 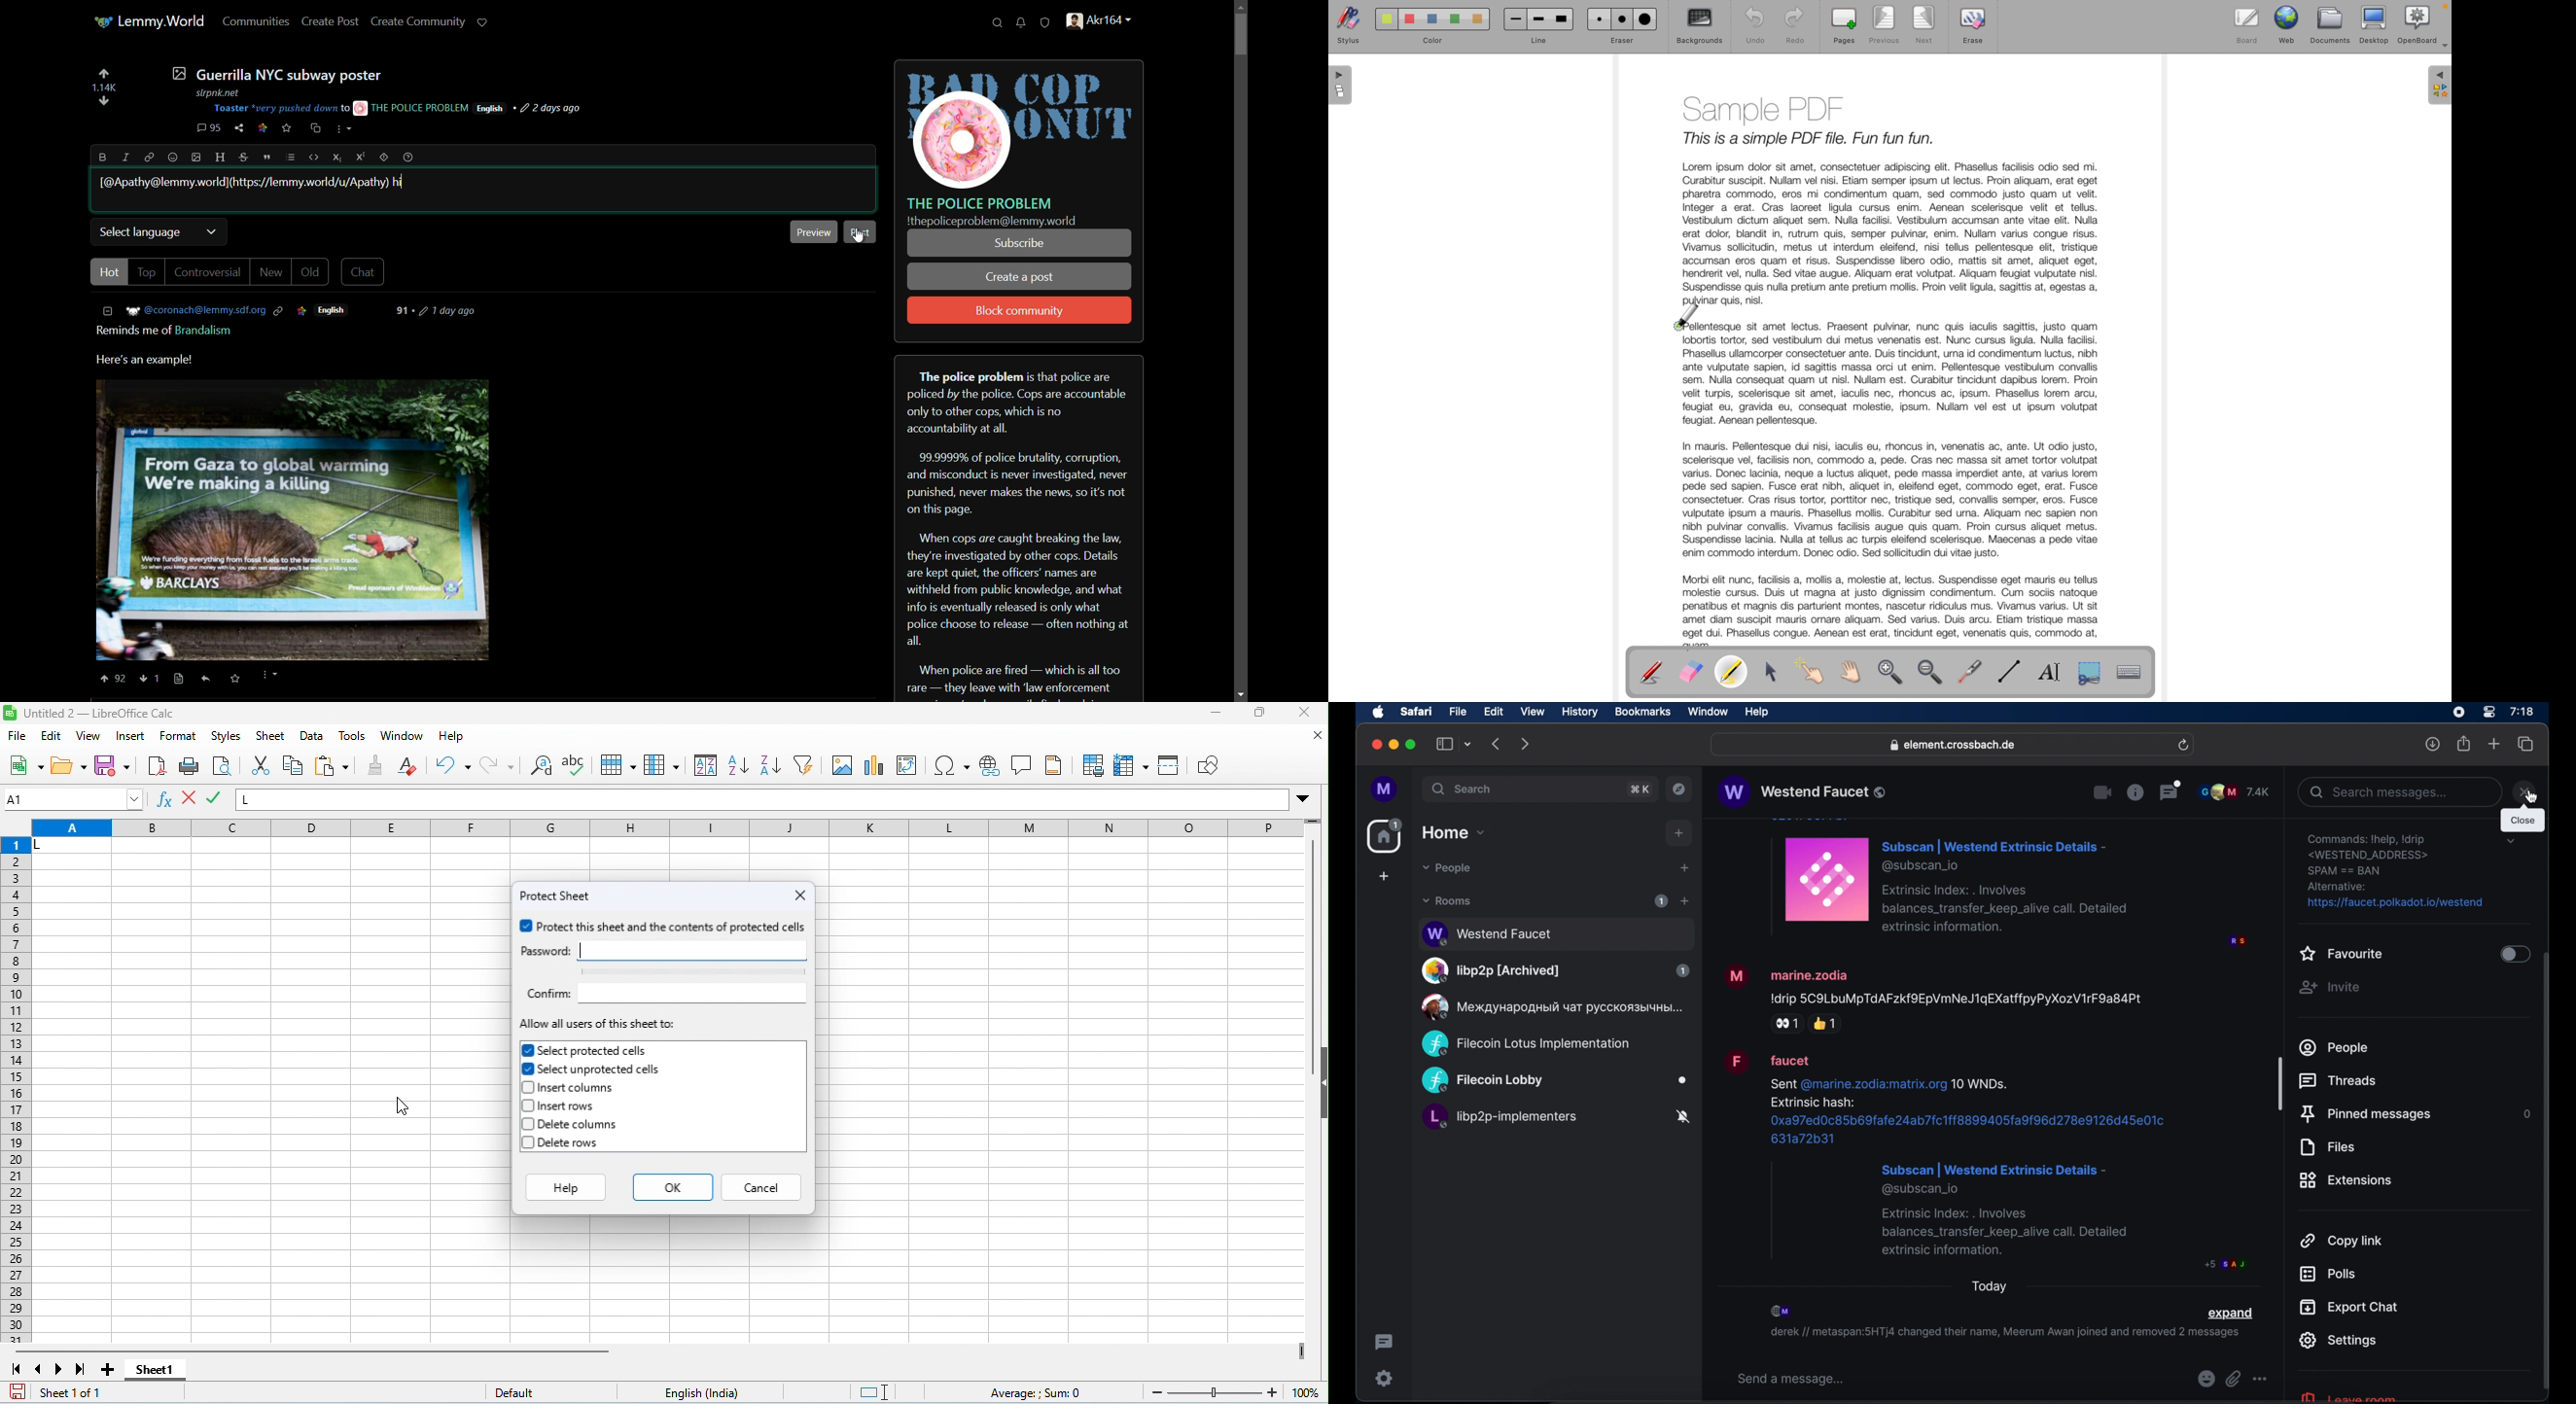 I want to click on forward, so click(x=1525, y=744).